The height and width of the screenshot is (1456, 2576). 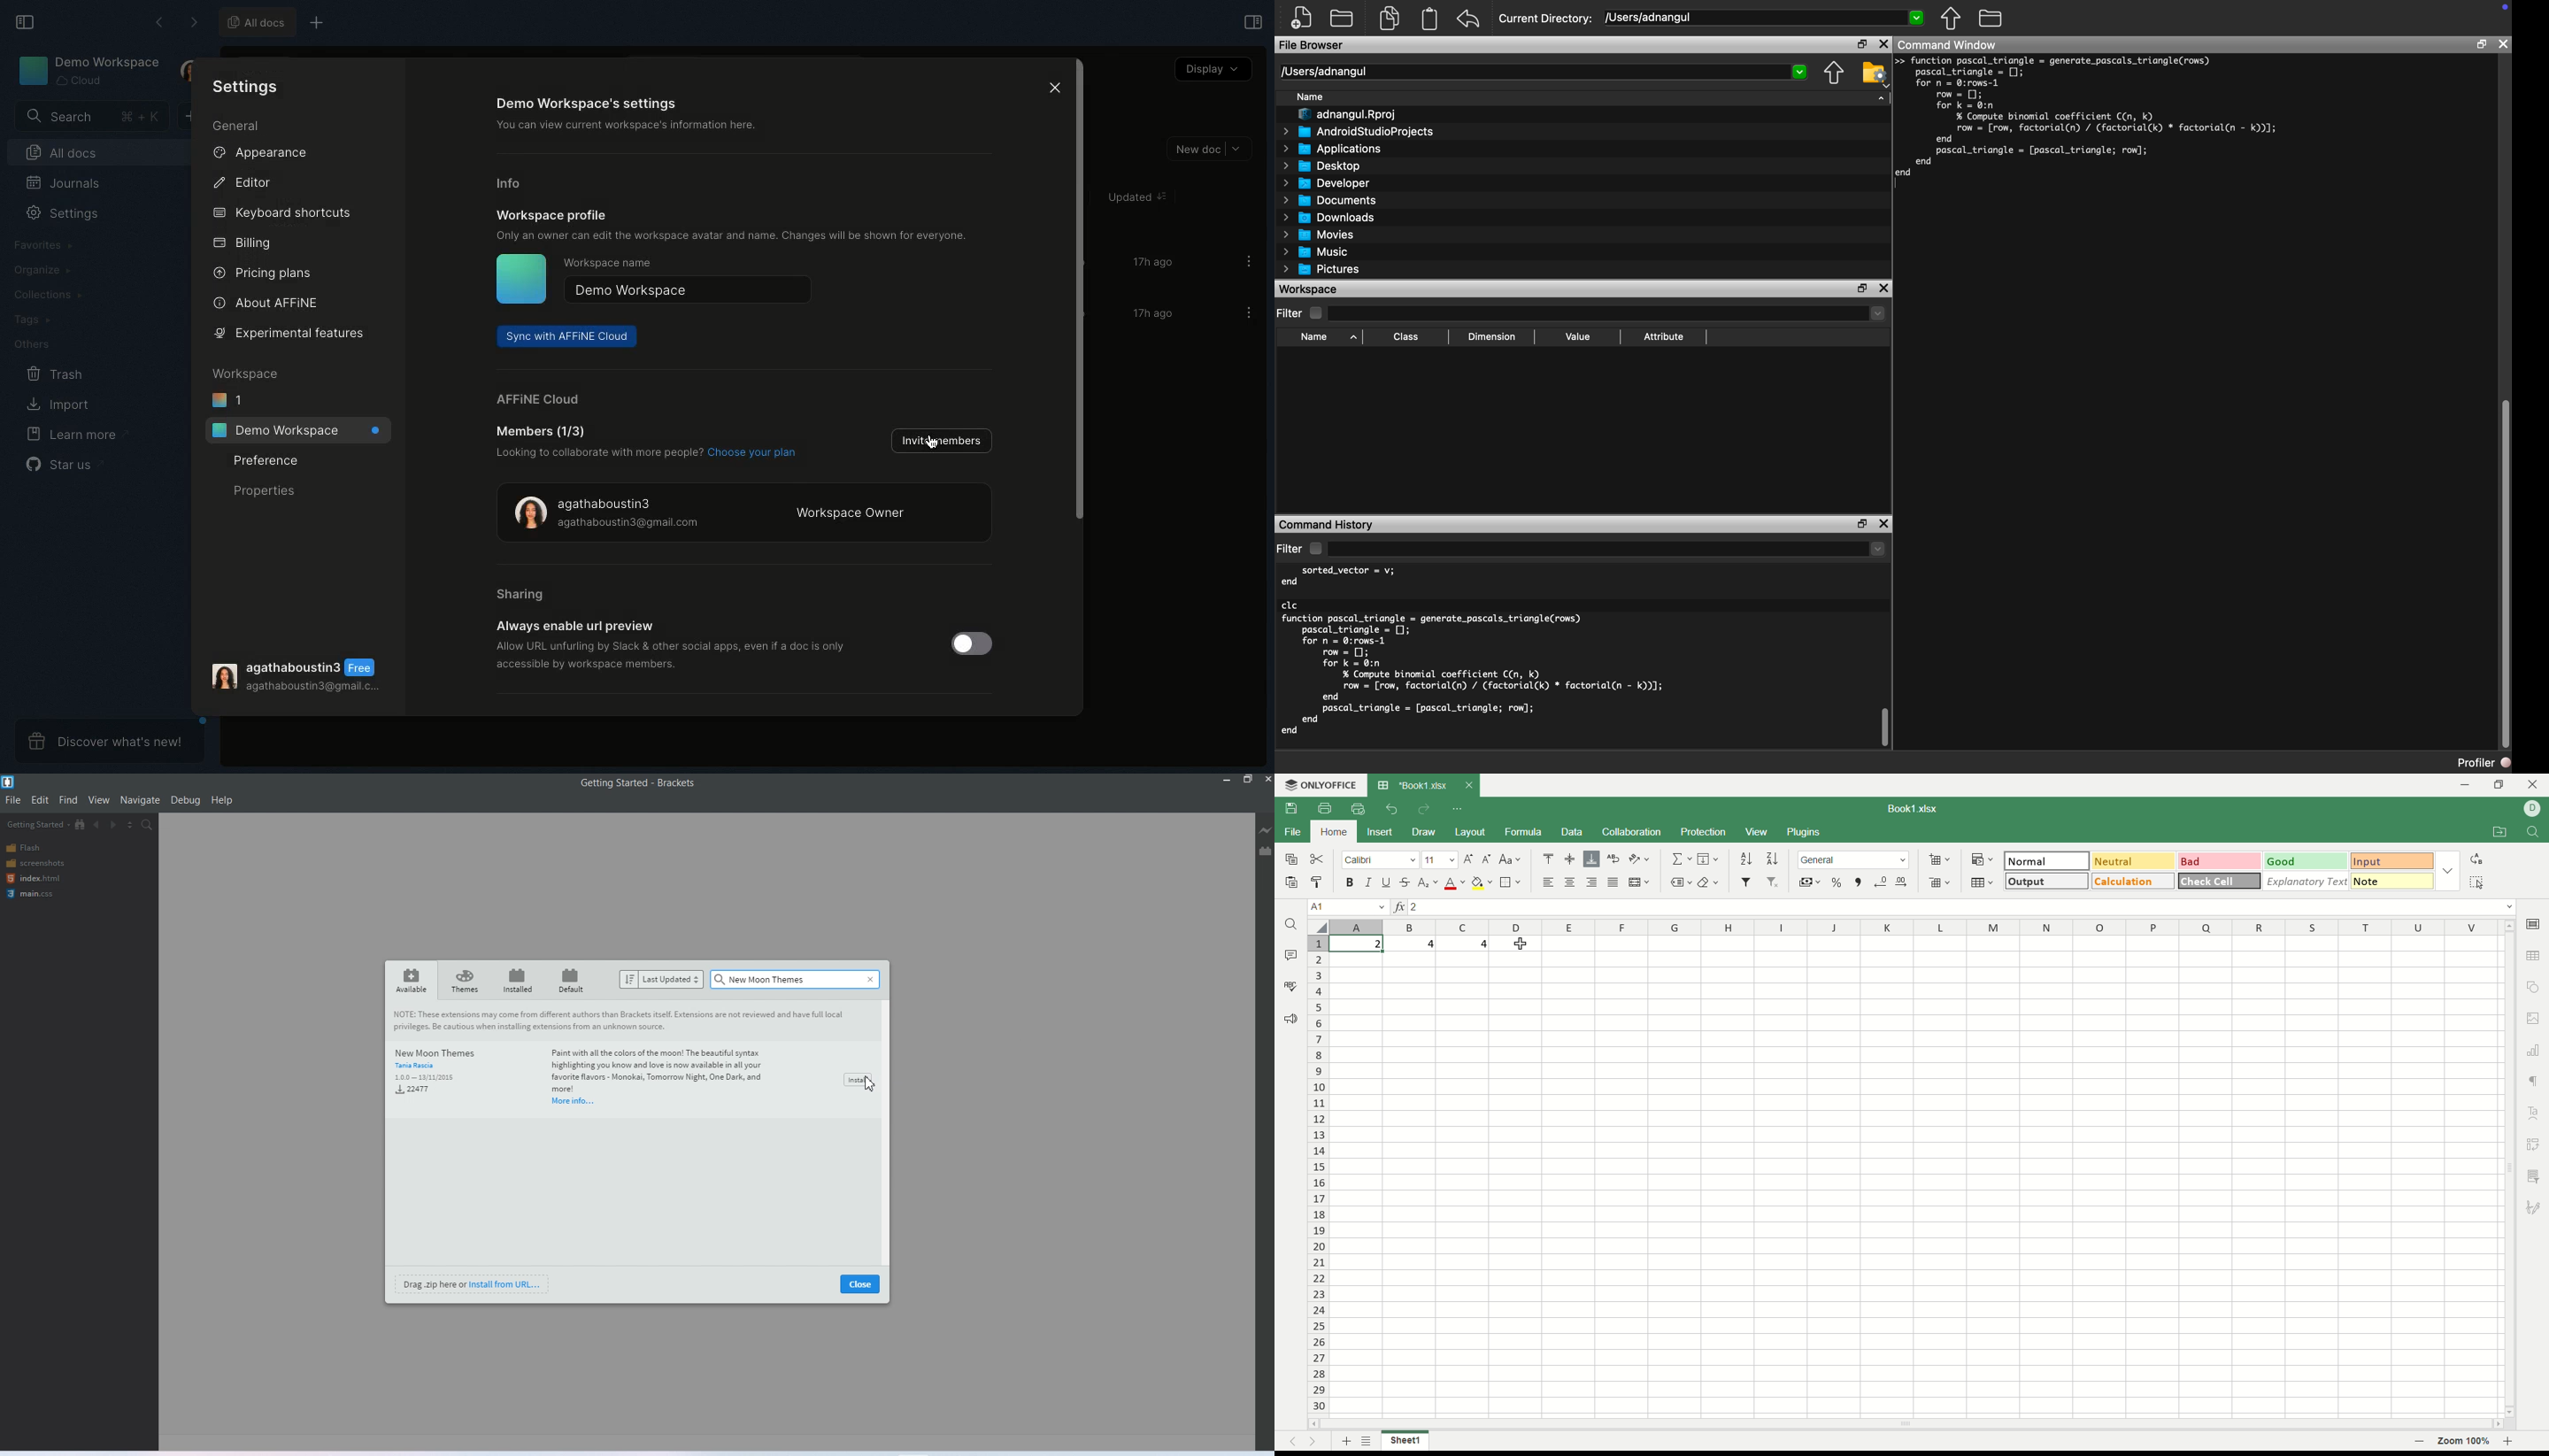 I want to click on sheet, so click(x=1914, y=1179).